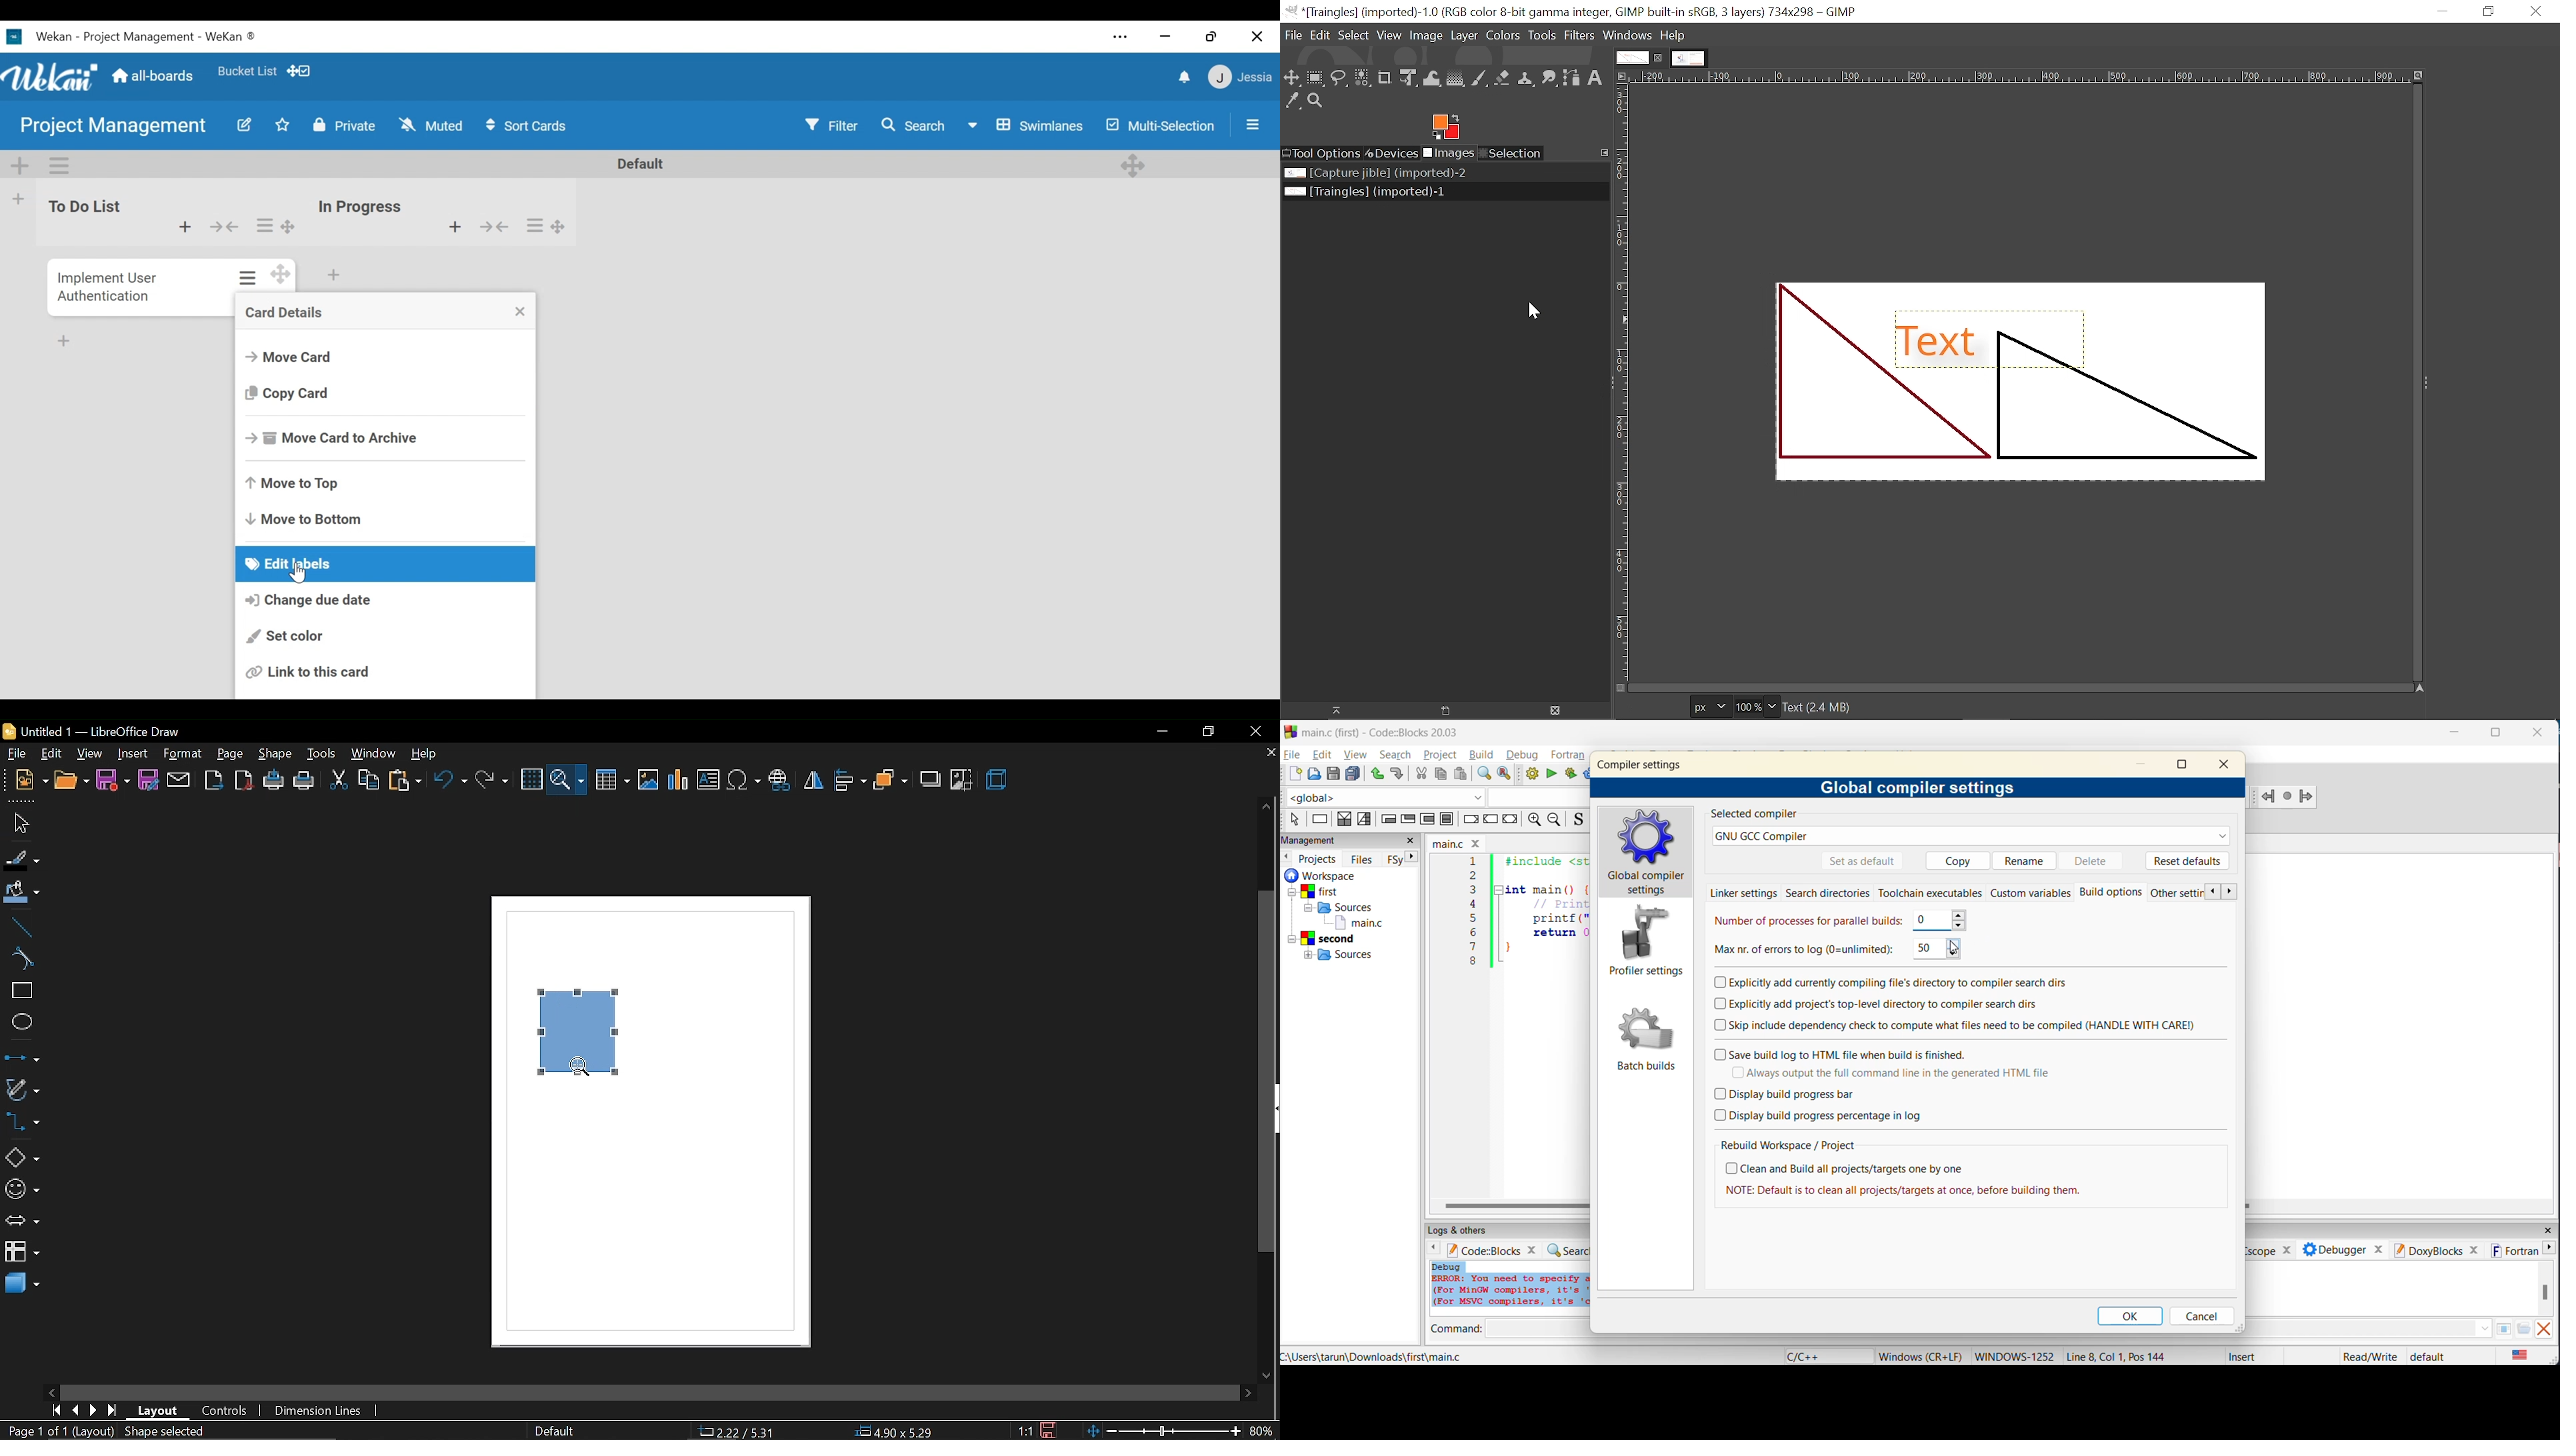 The height and width of the screenshot is (1456, 2576). Describe the element at coordinates (1918, 786) in the screenshot. I see `global compiler settings` at that location.